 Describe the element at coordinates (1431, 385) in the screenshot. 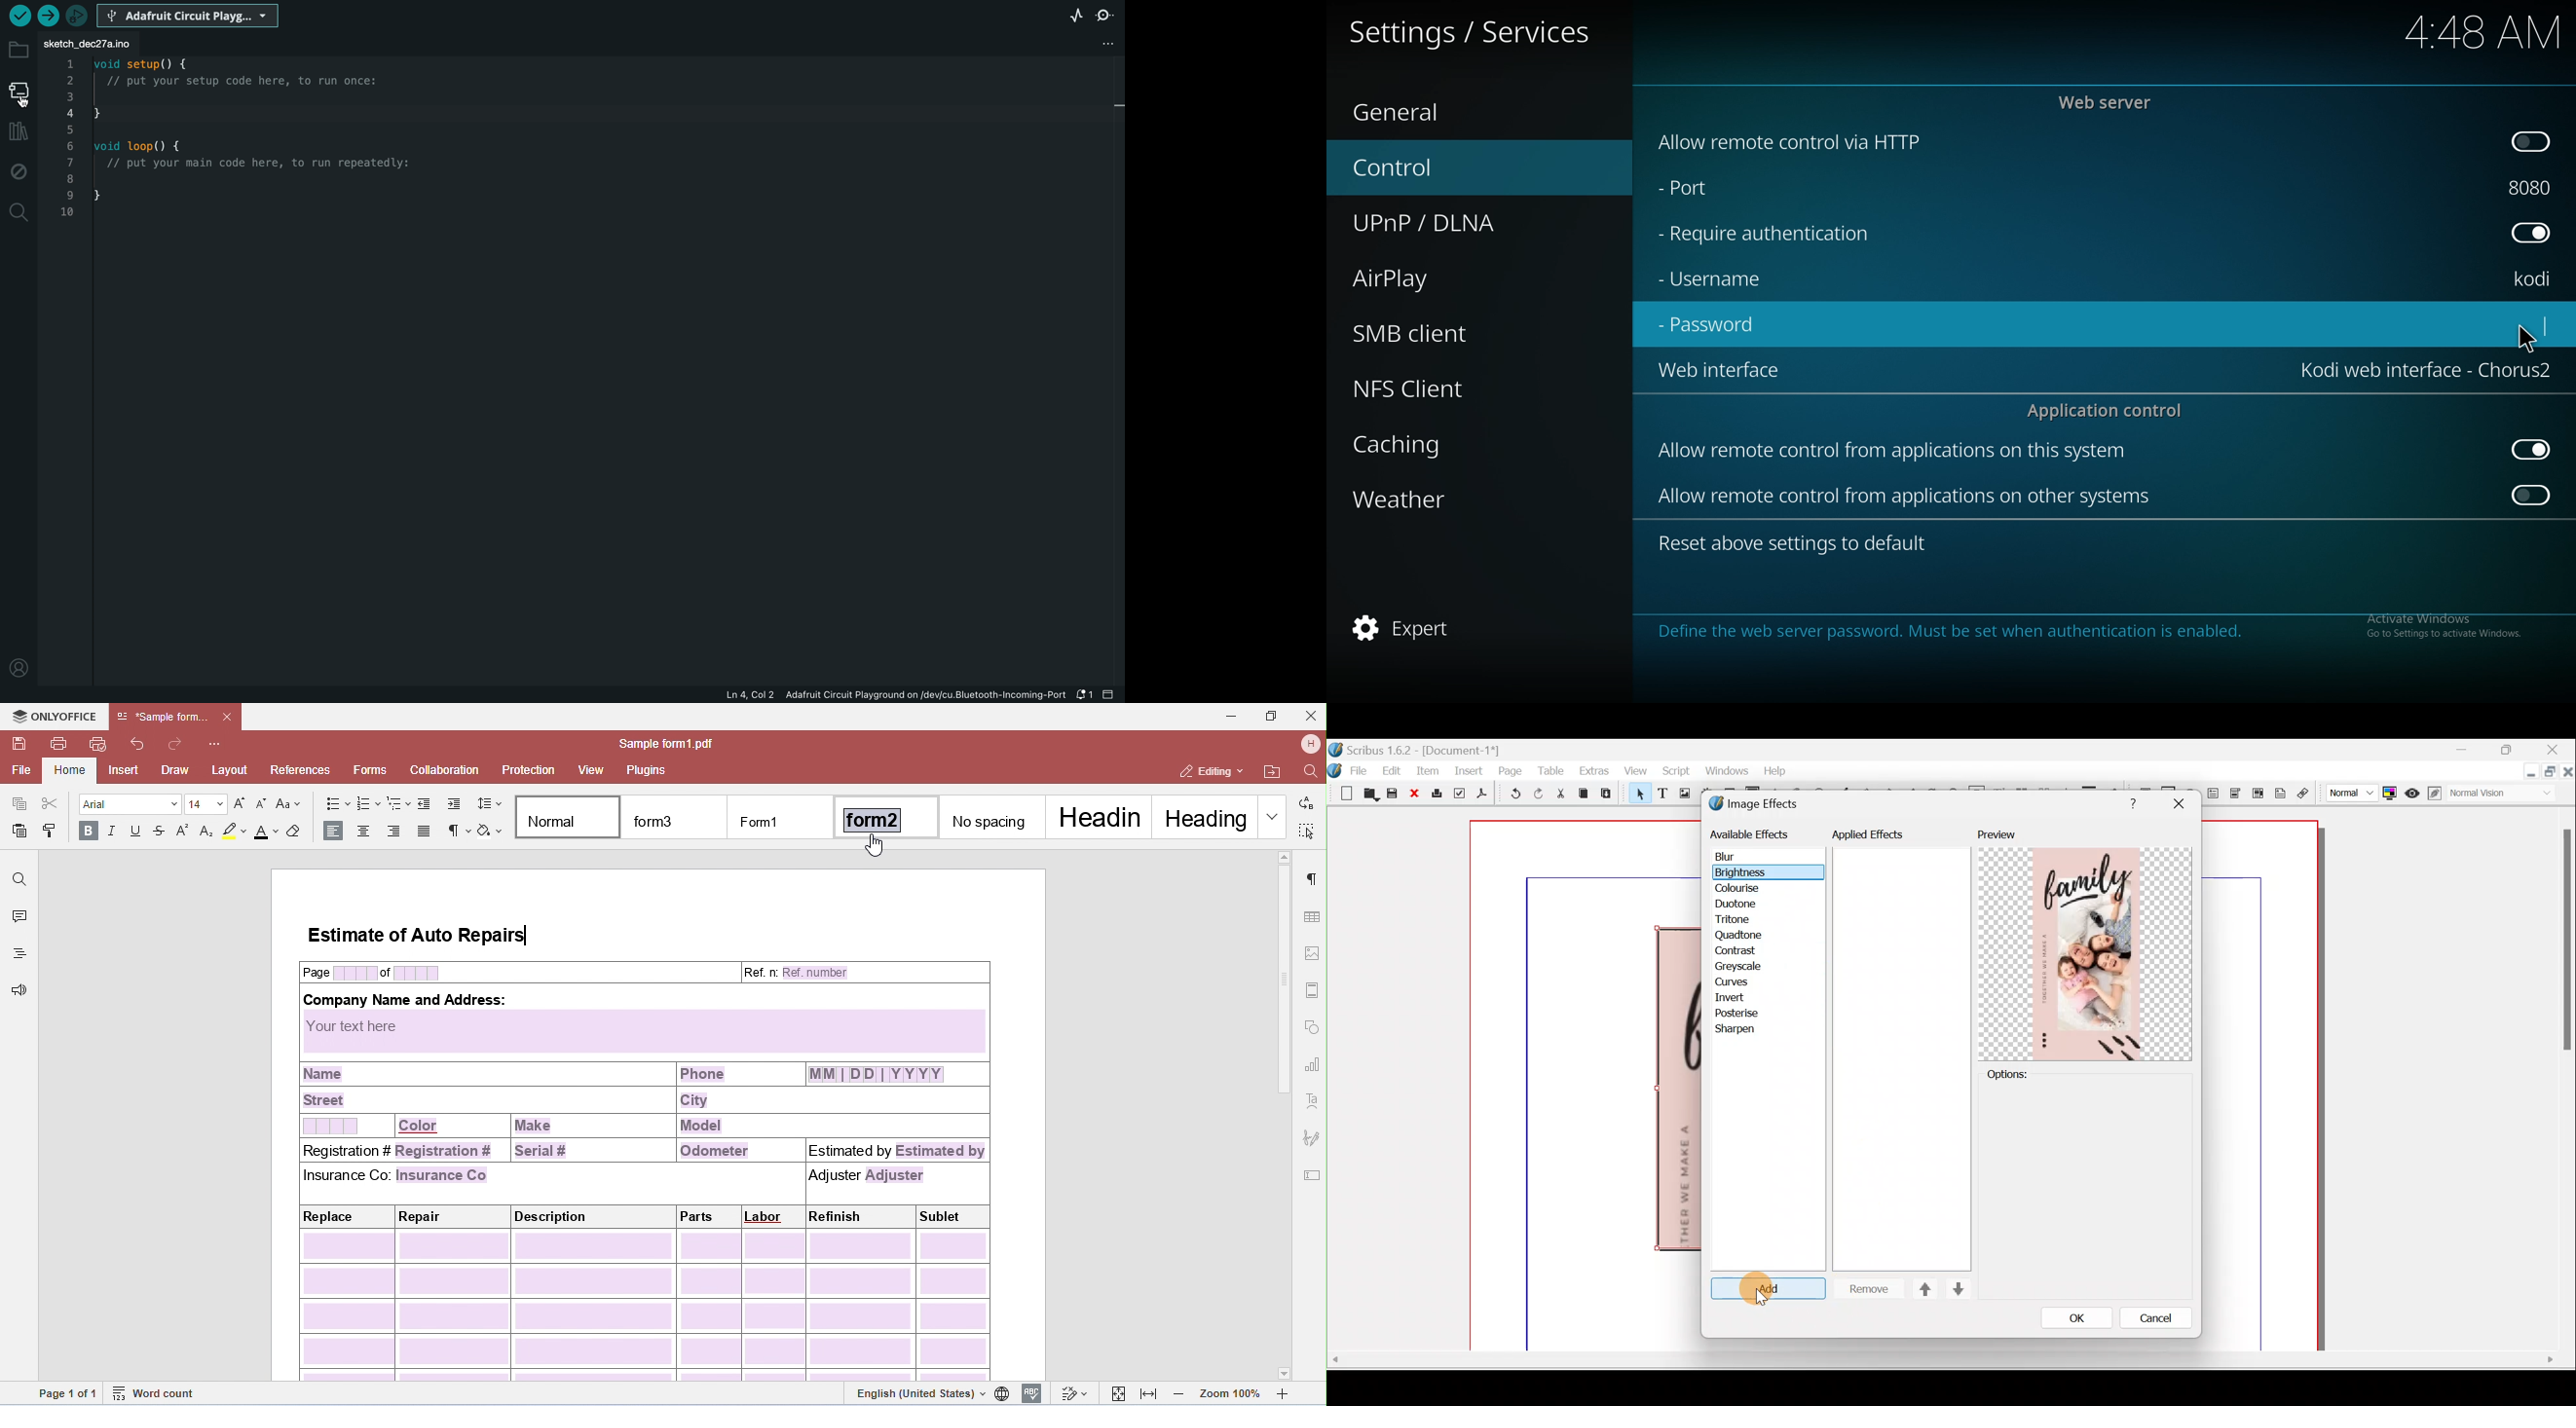

I see `nfs client` at that location.